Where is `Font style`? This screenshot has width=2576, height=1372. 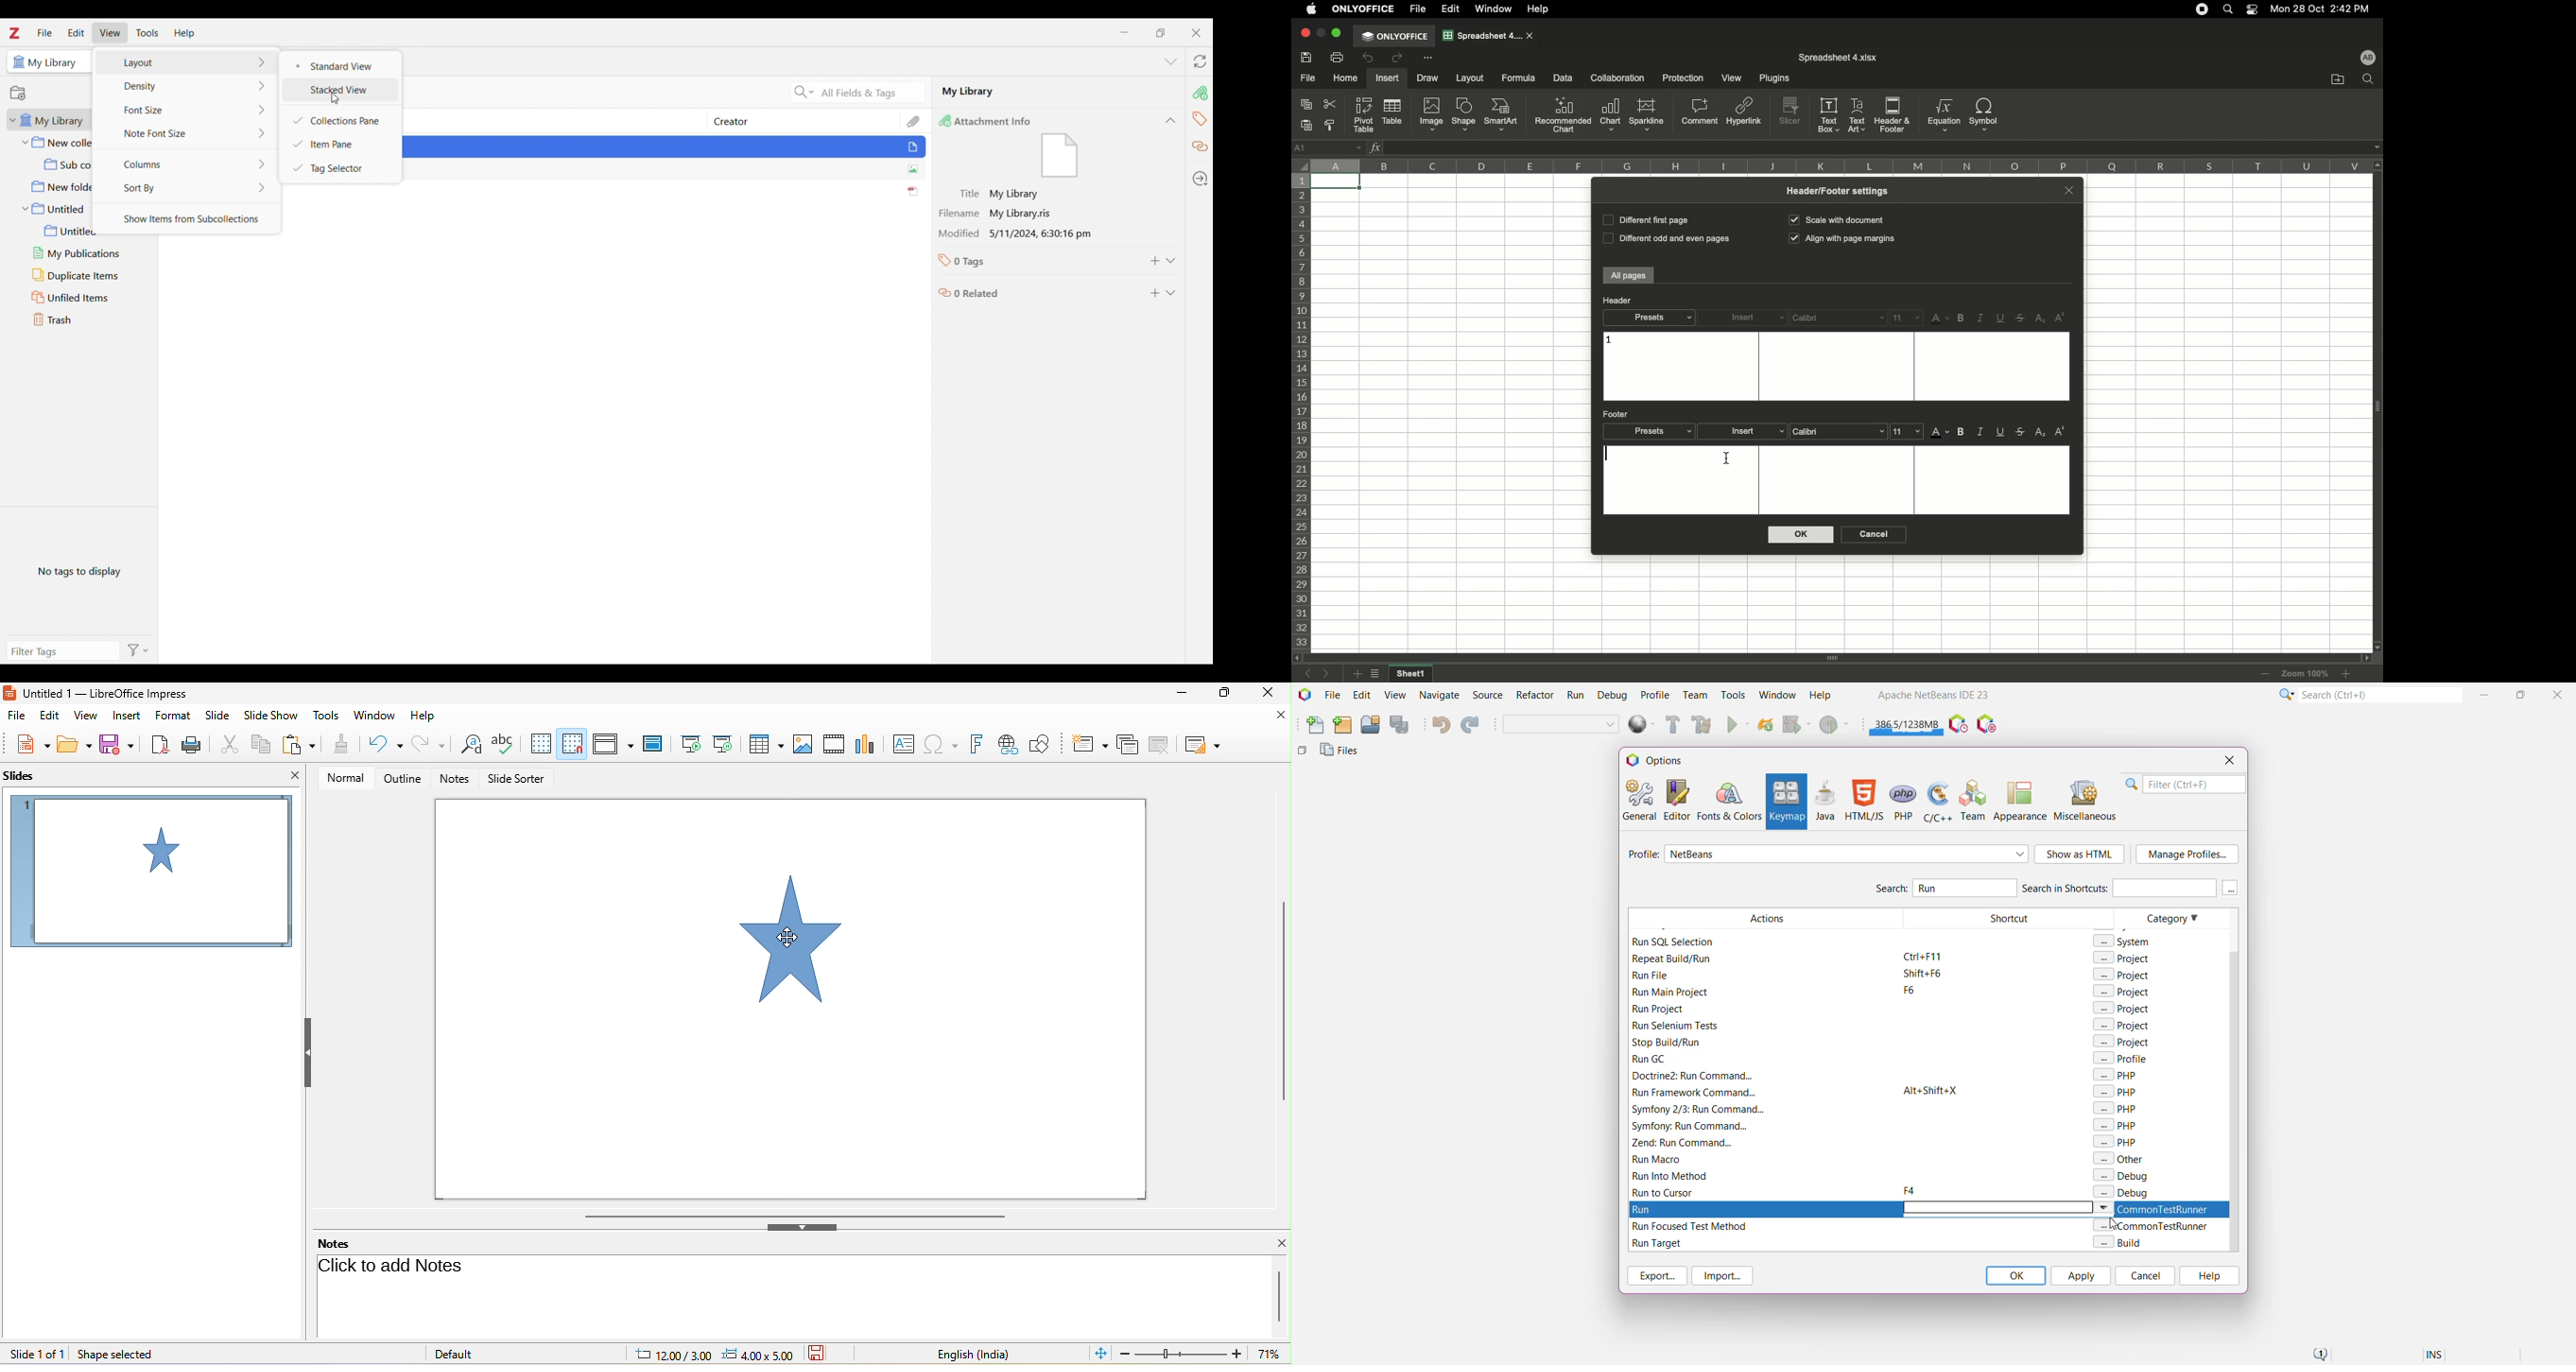
Font style is located at coordinates (1840, 431).